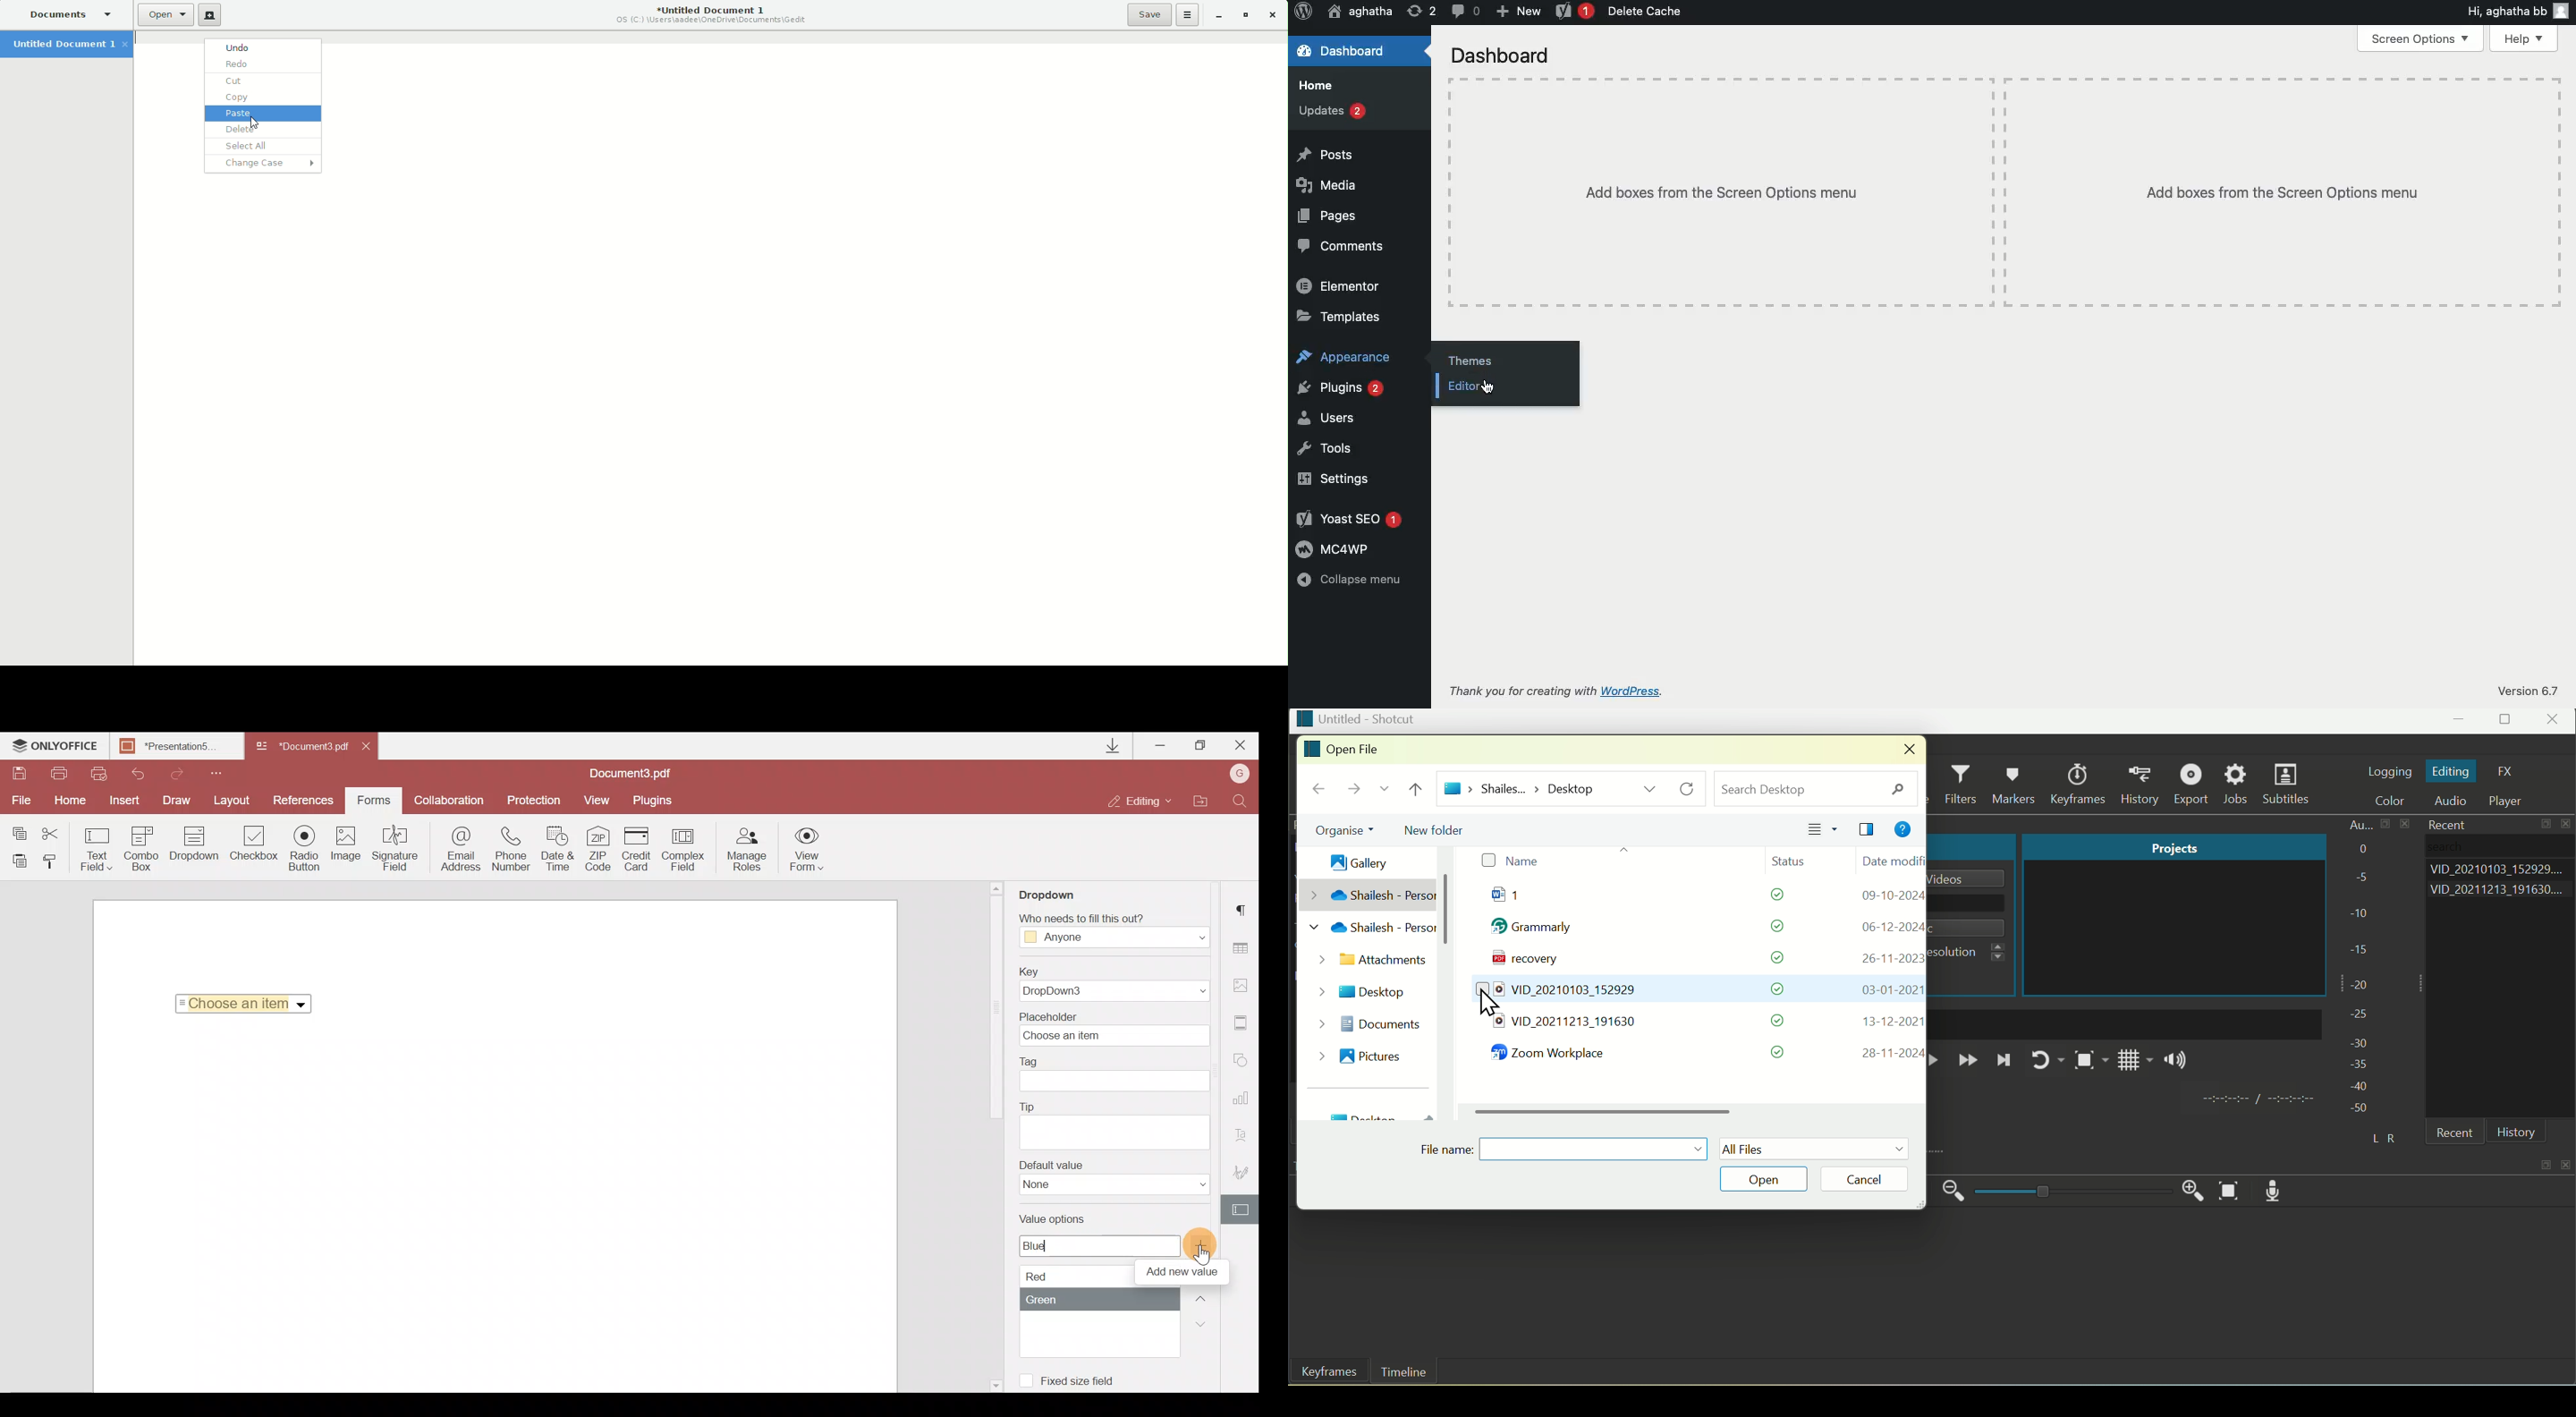 The image size is (2576, 1428). I want to click on Print file, so click(63, 773).